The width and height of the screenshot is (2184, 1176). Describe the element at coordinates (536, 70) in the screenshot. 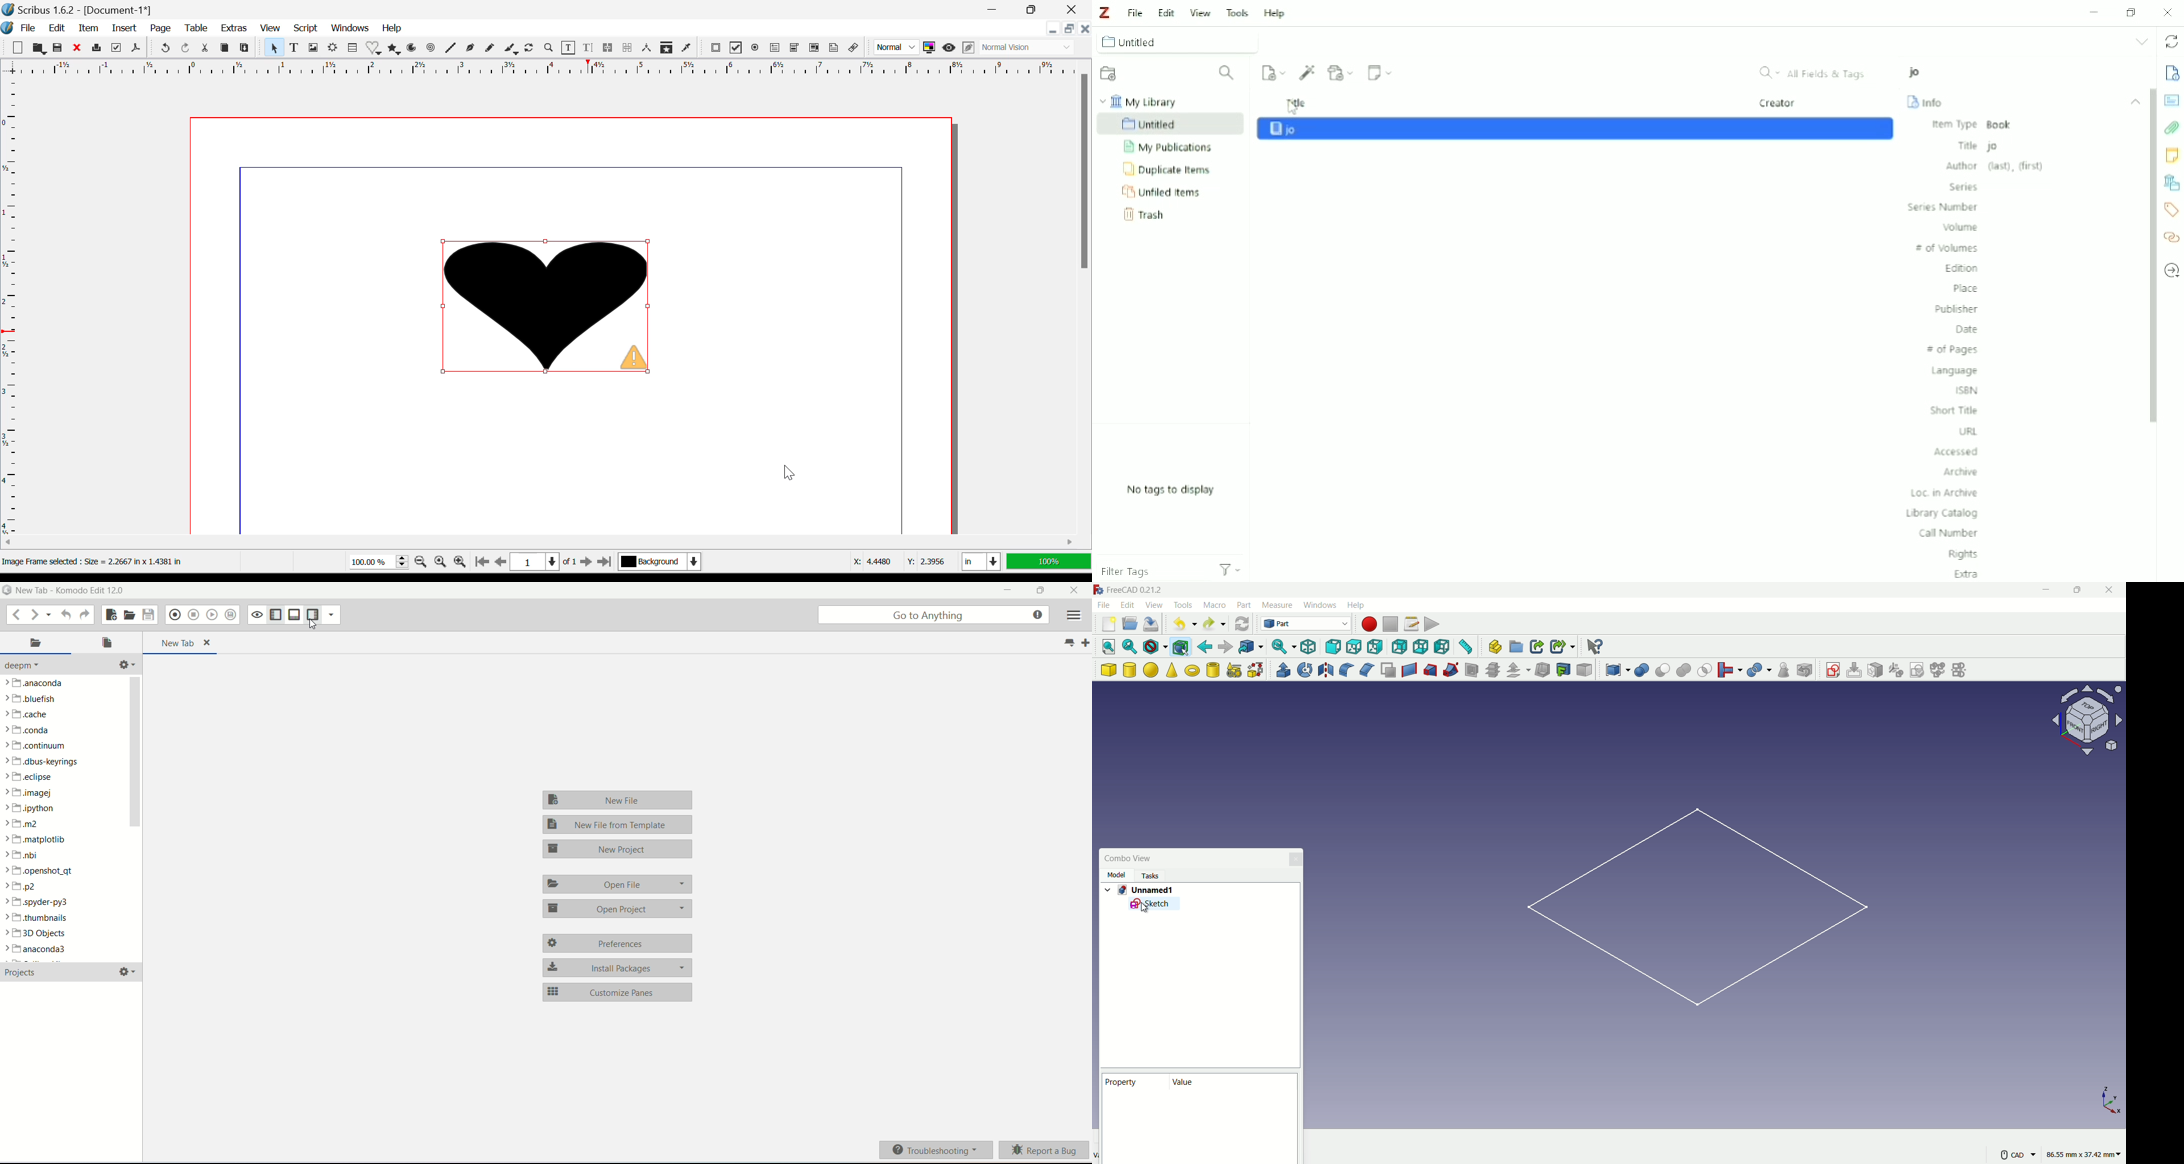

I see `Vertical Page Margins` at that location.